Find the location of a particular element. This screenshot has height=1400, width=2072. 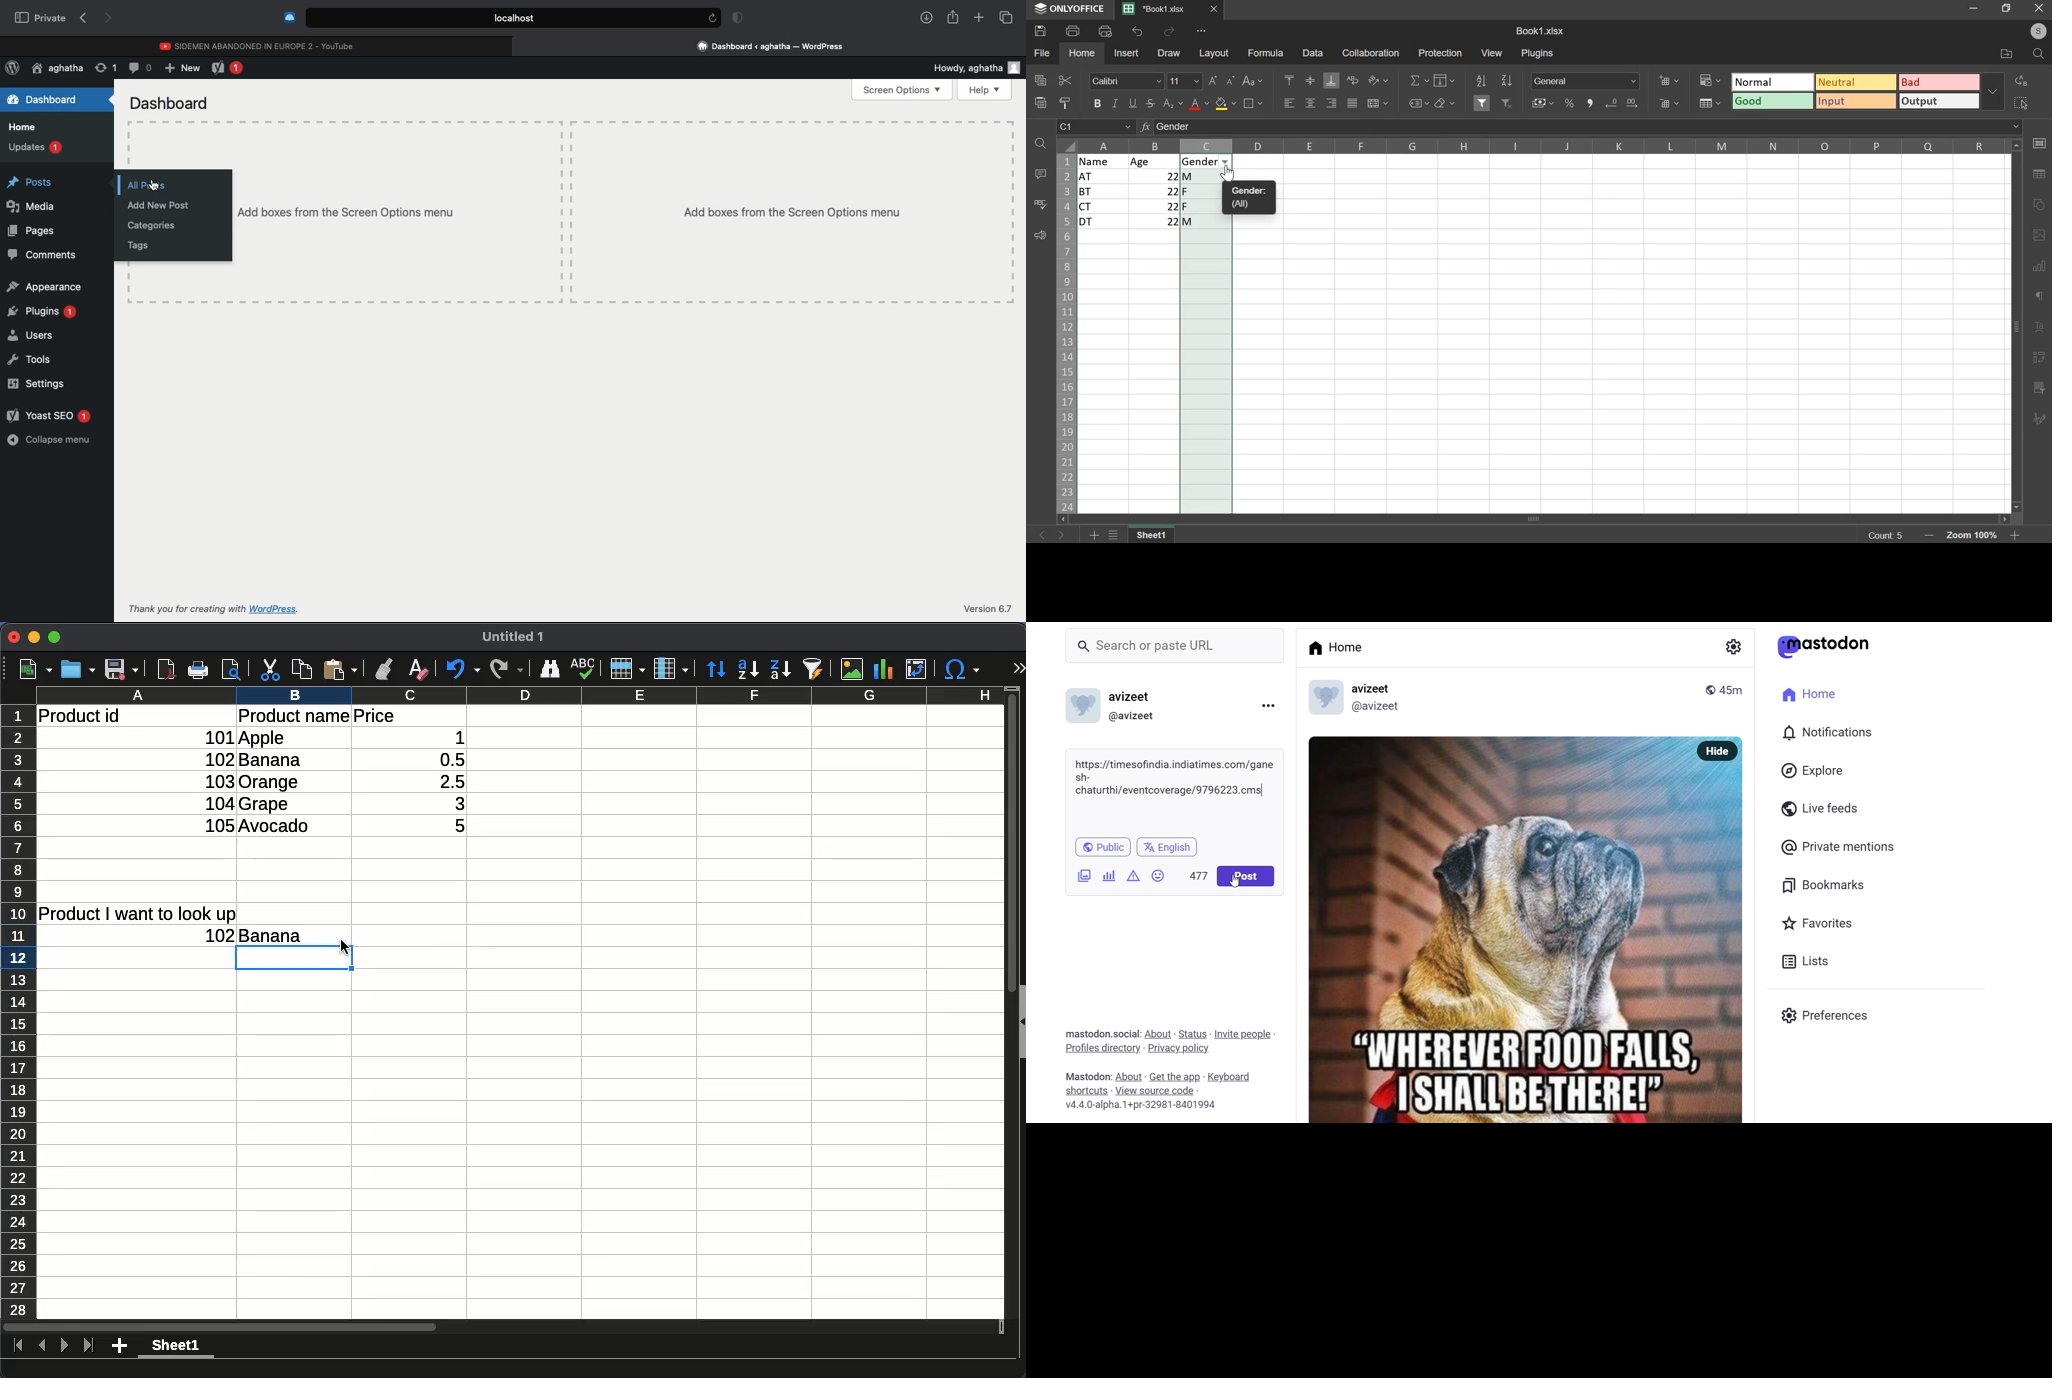

descending  is located at coordinates (781, 670).